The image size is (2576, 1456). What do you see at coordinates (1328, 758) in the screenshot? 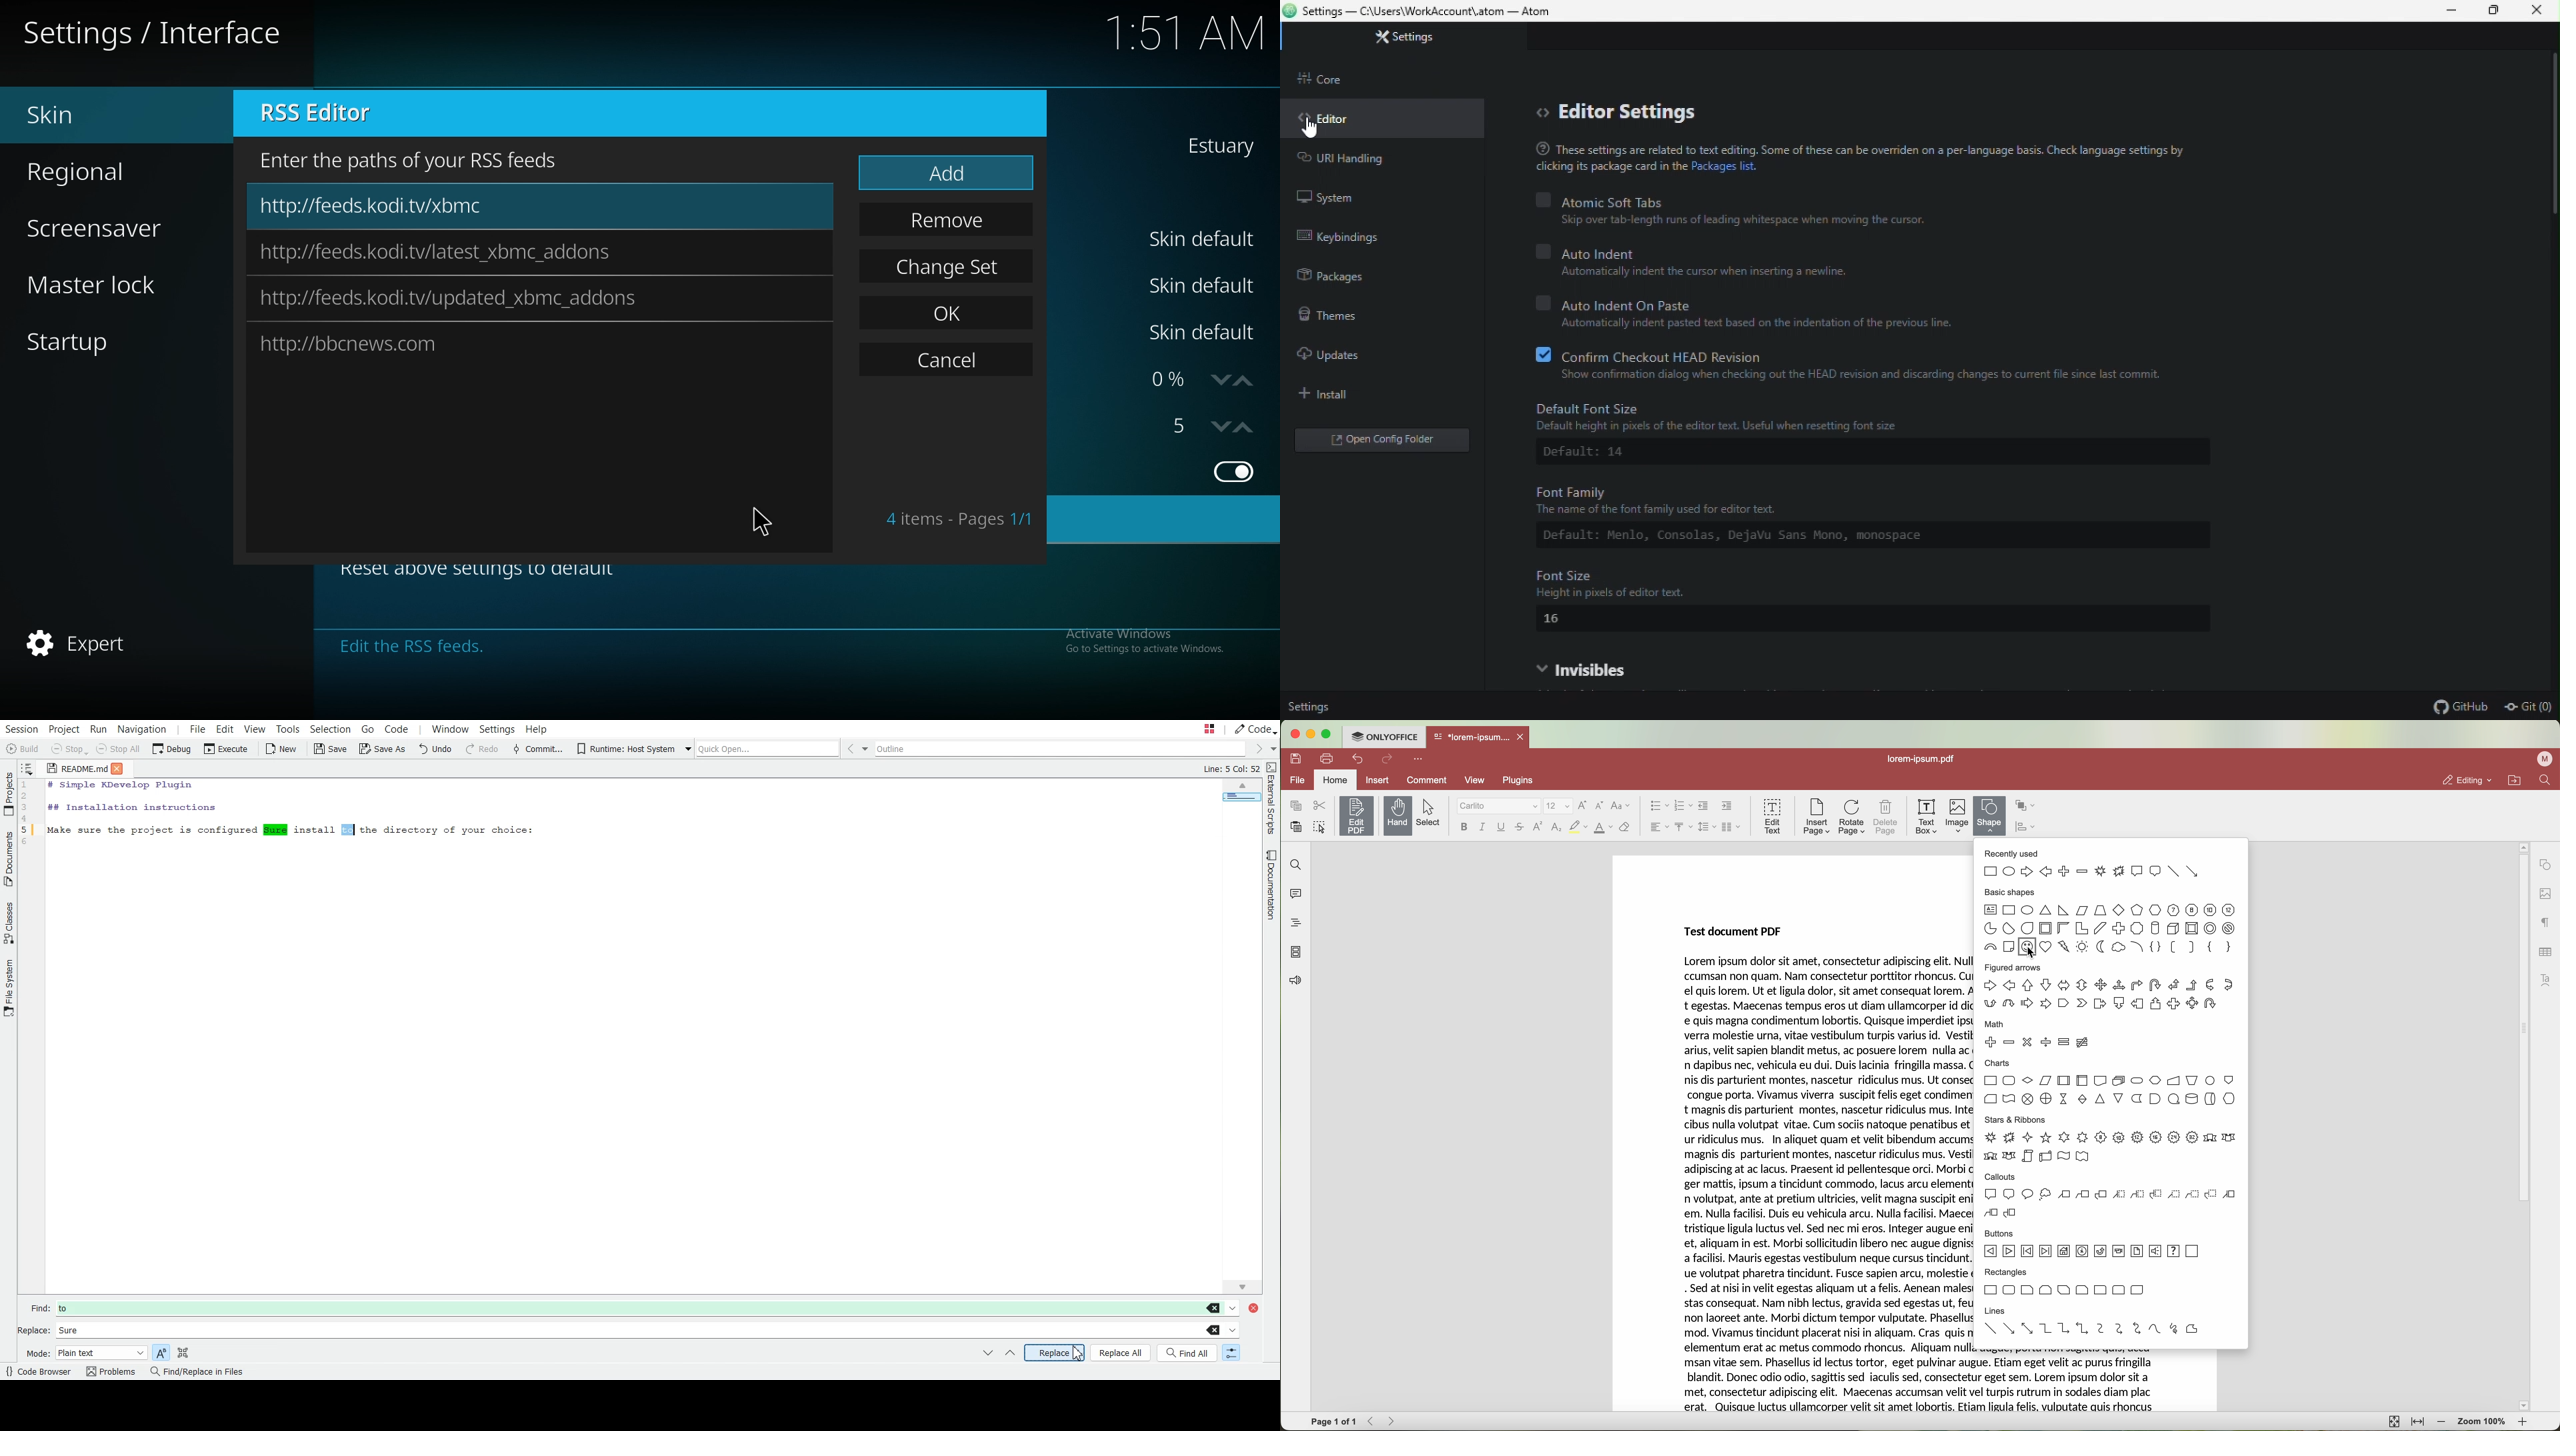
I see `print` at bounding box center [1328, 758].